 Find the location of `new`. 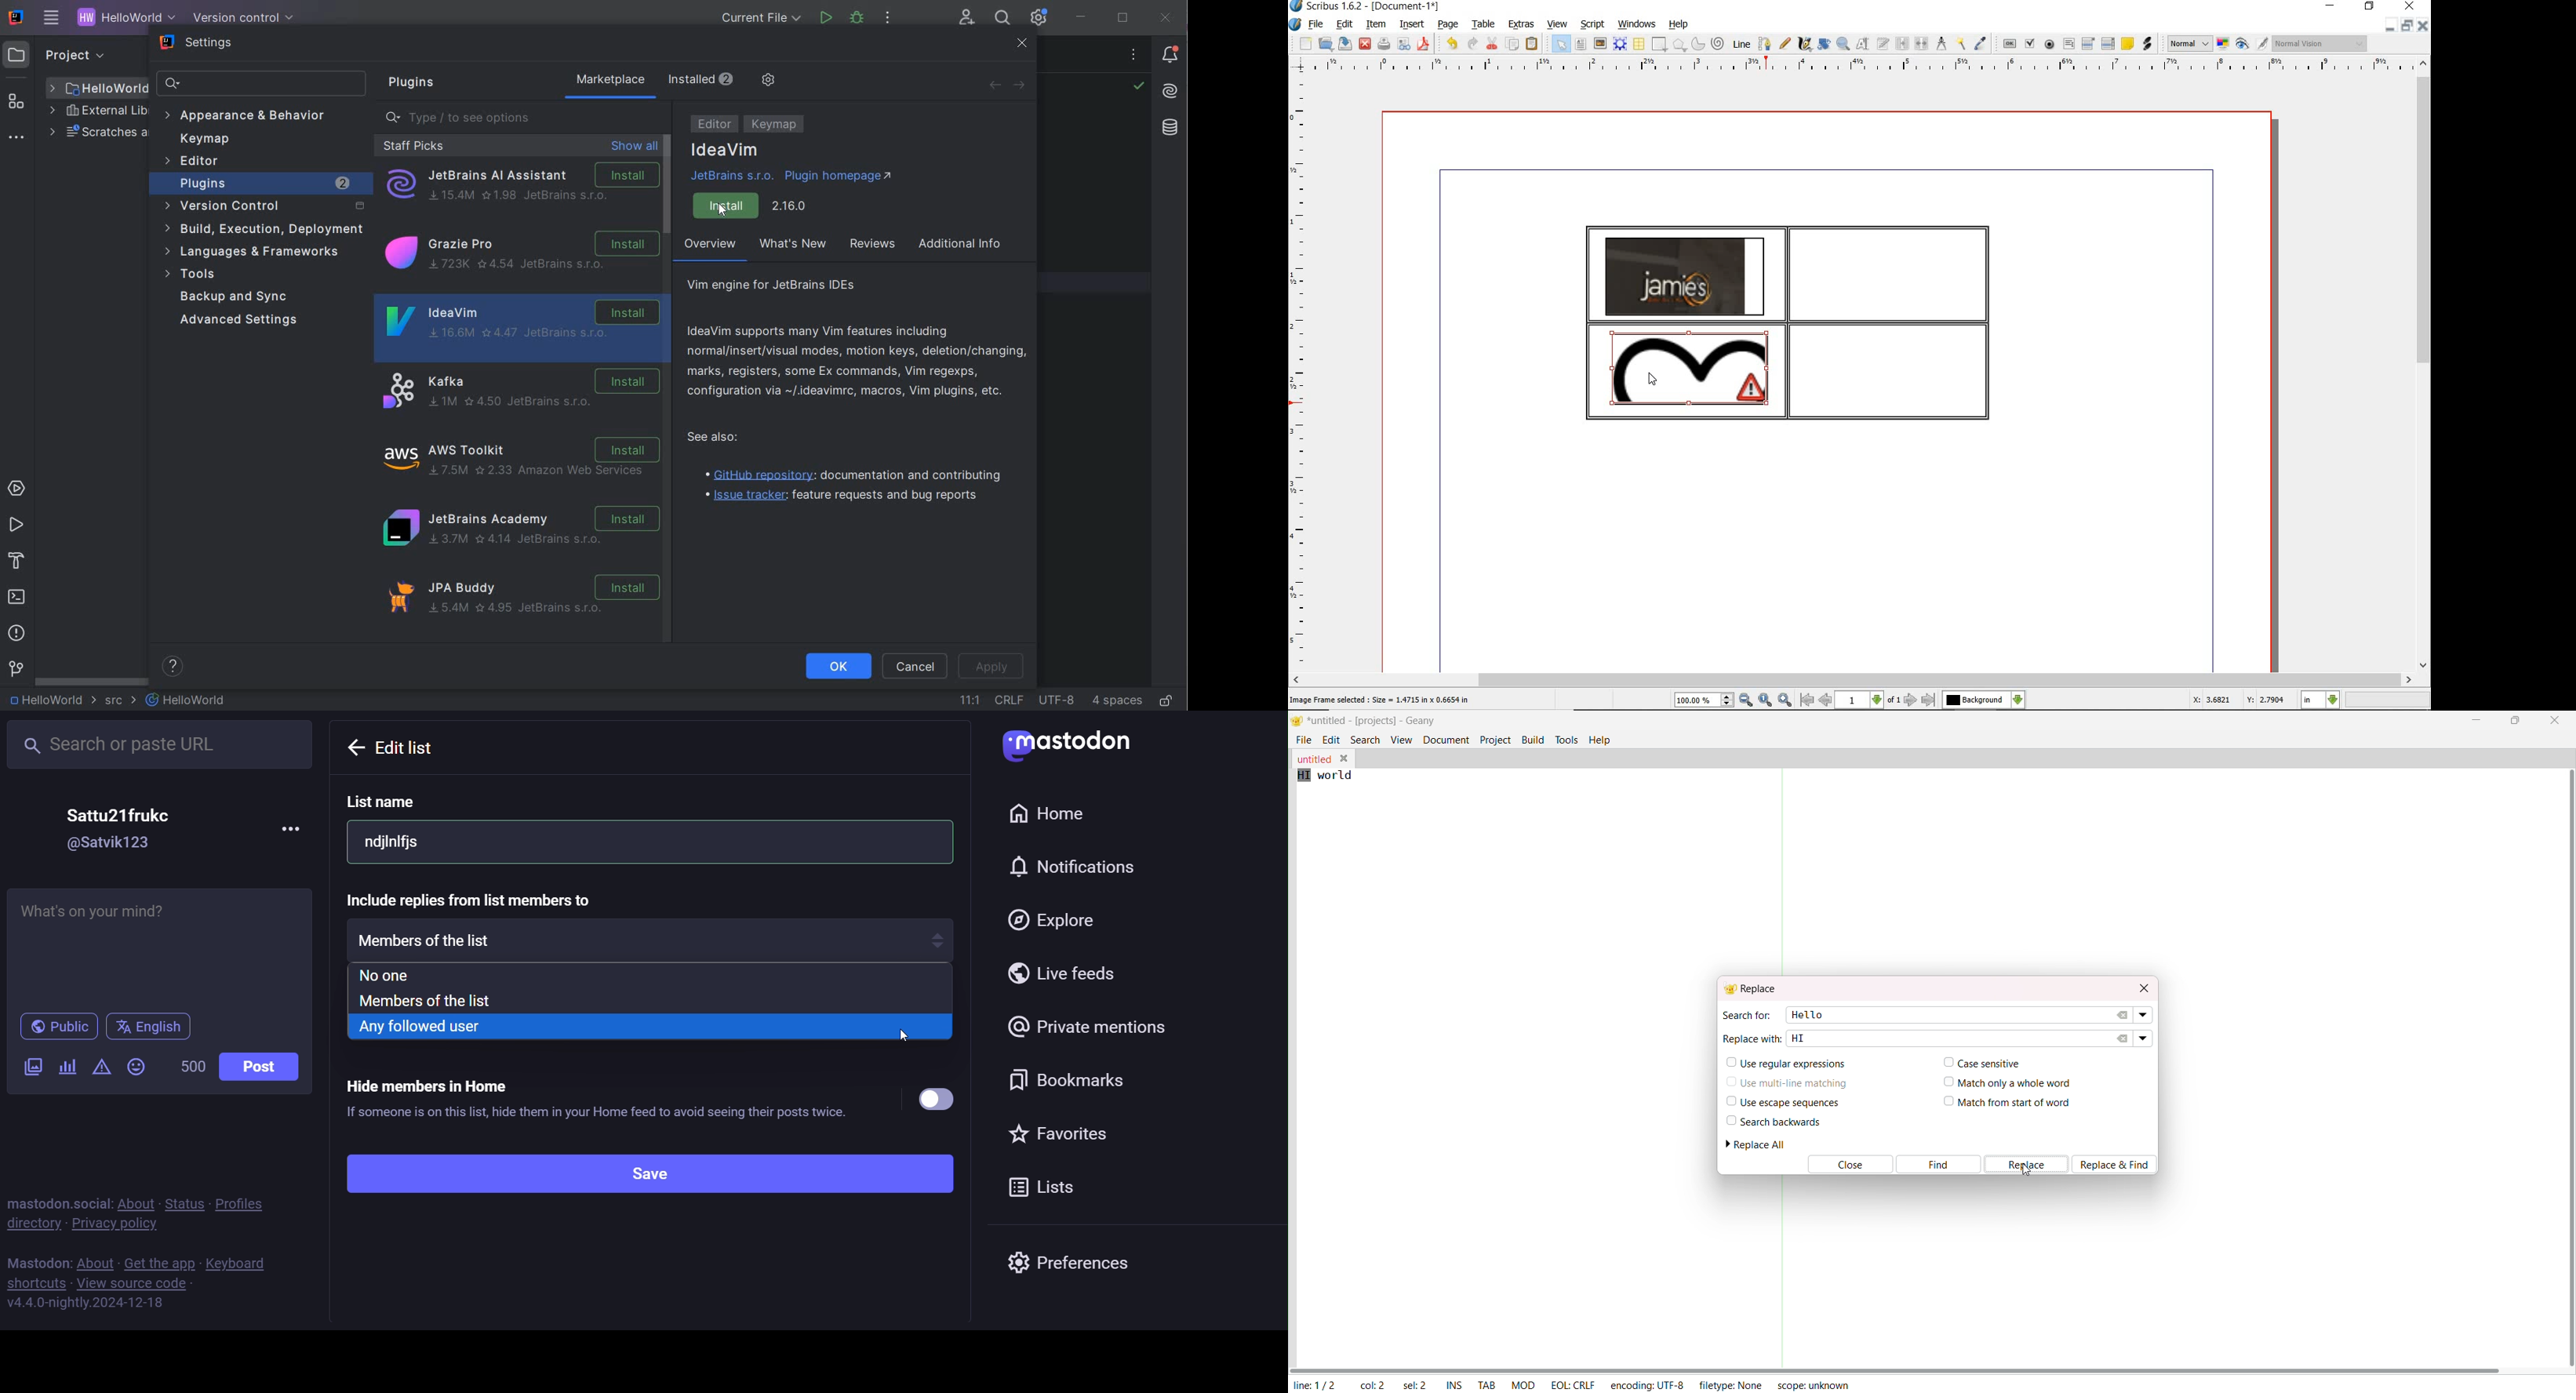

new is located at coordinates (1306, 45).